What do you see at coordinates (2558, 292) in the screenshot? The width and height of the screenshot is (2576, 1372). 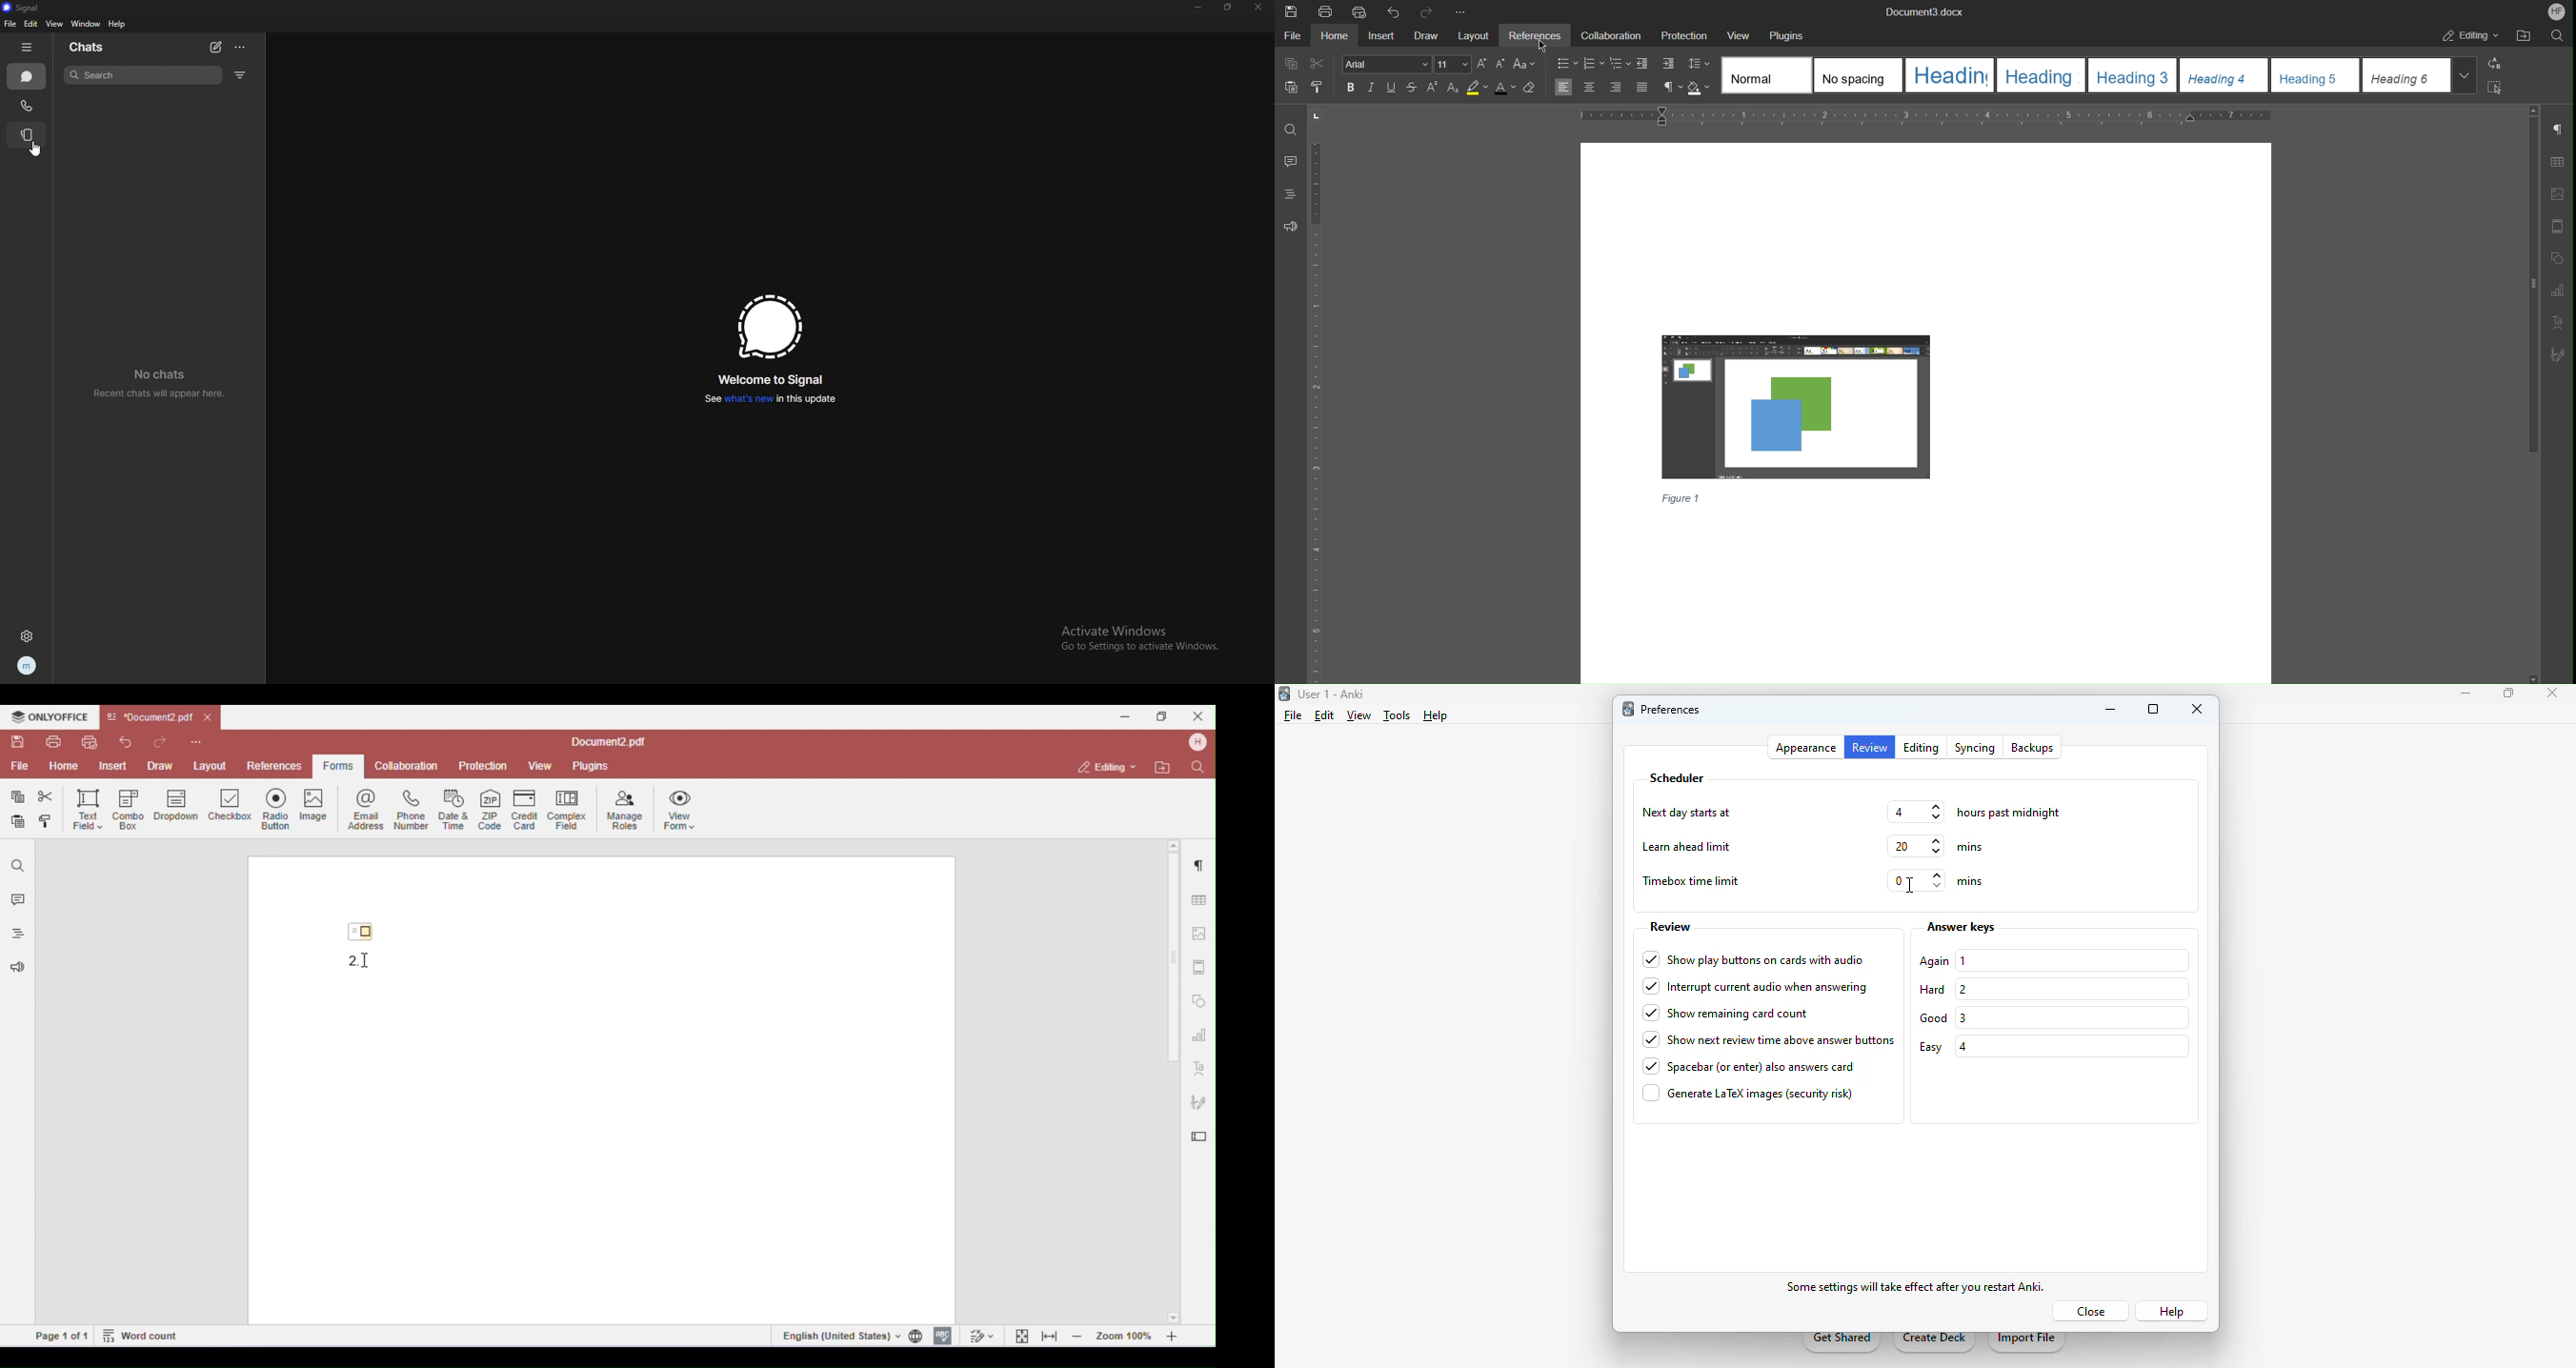 I see `Graph Settings` at bounding box center [2558, 292].